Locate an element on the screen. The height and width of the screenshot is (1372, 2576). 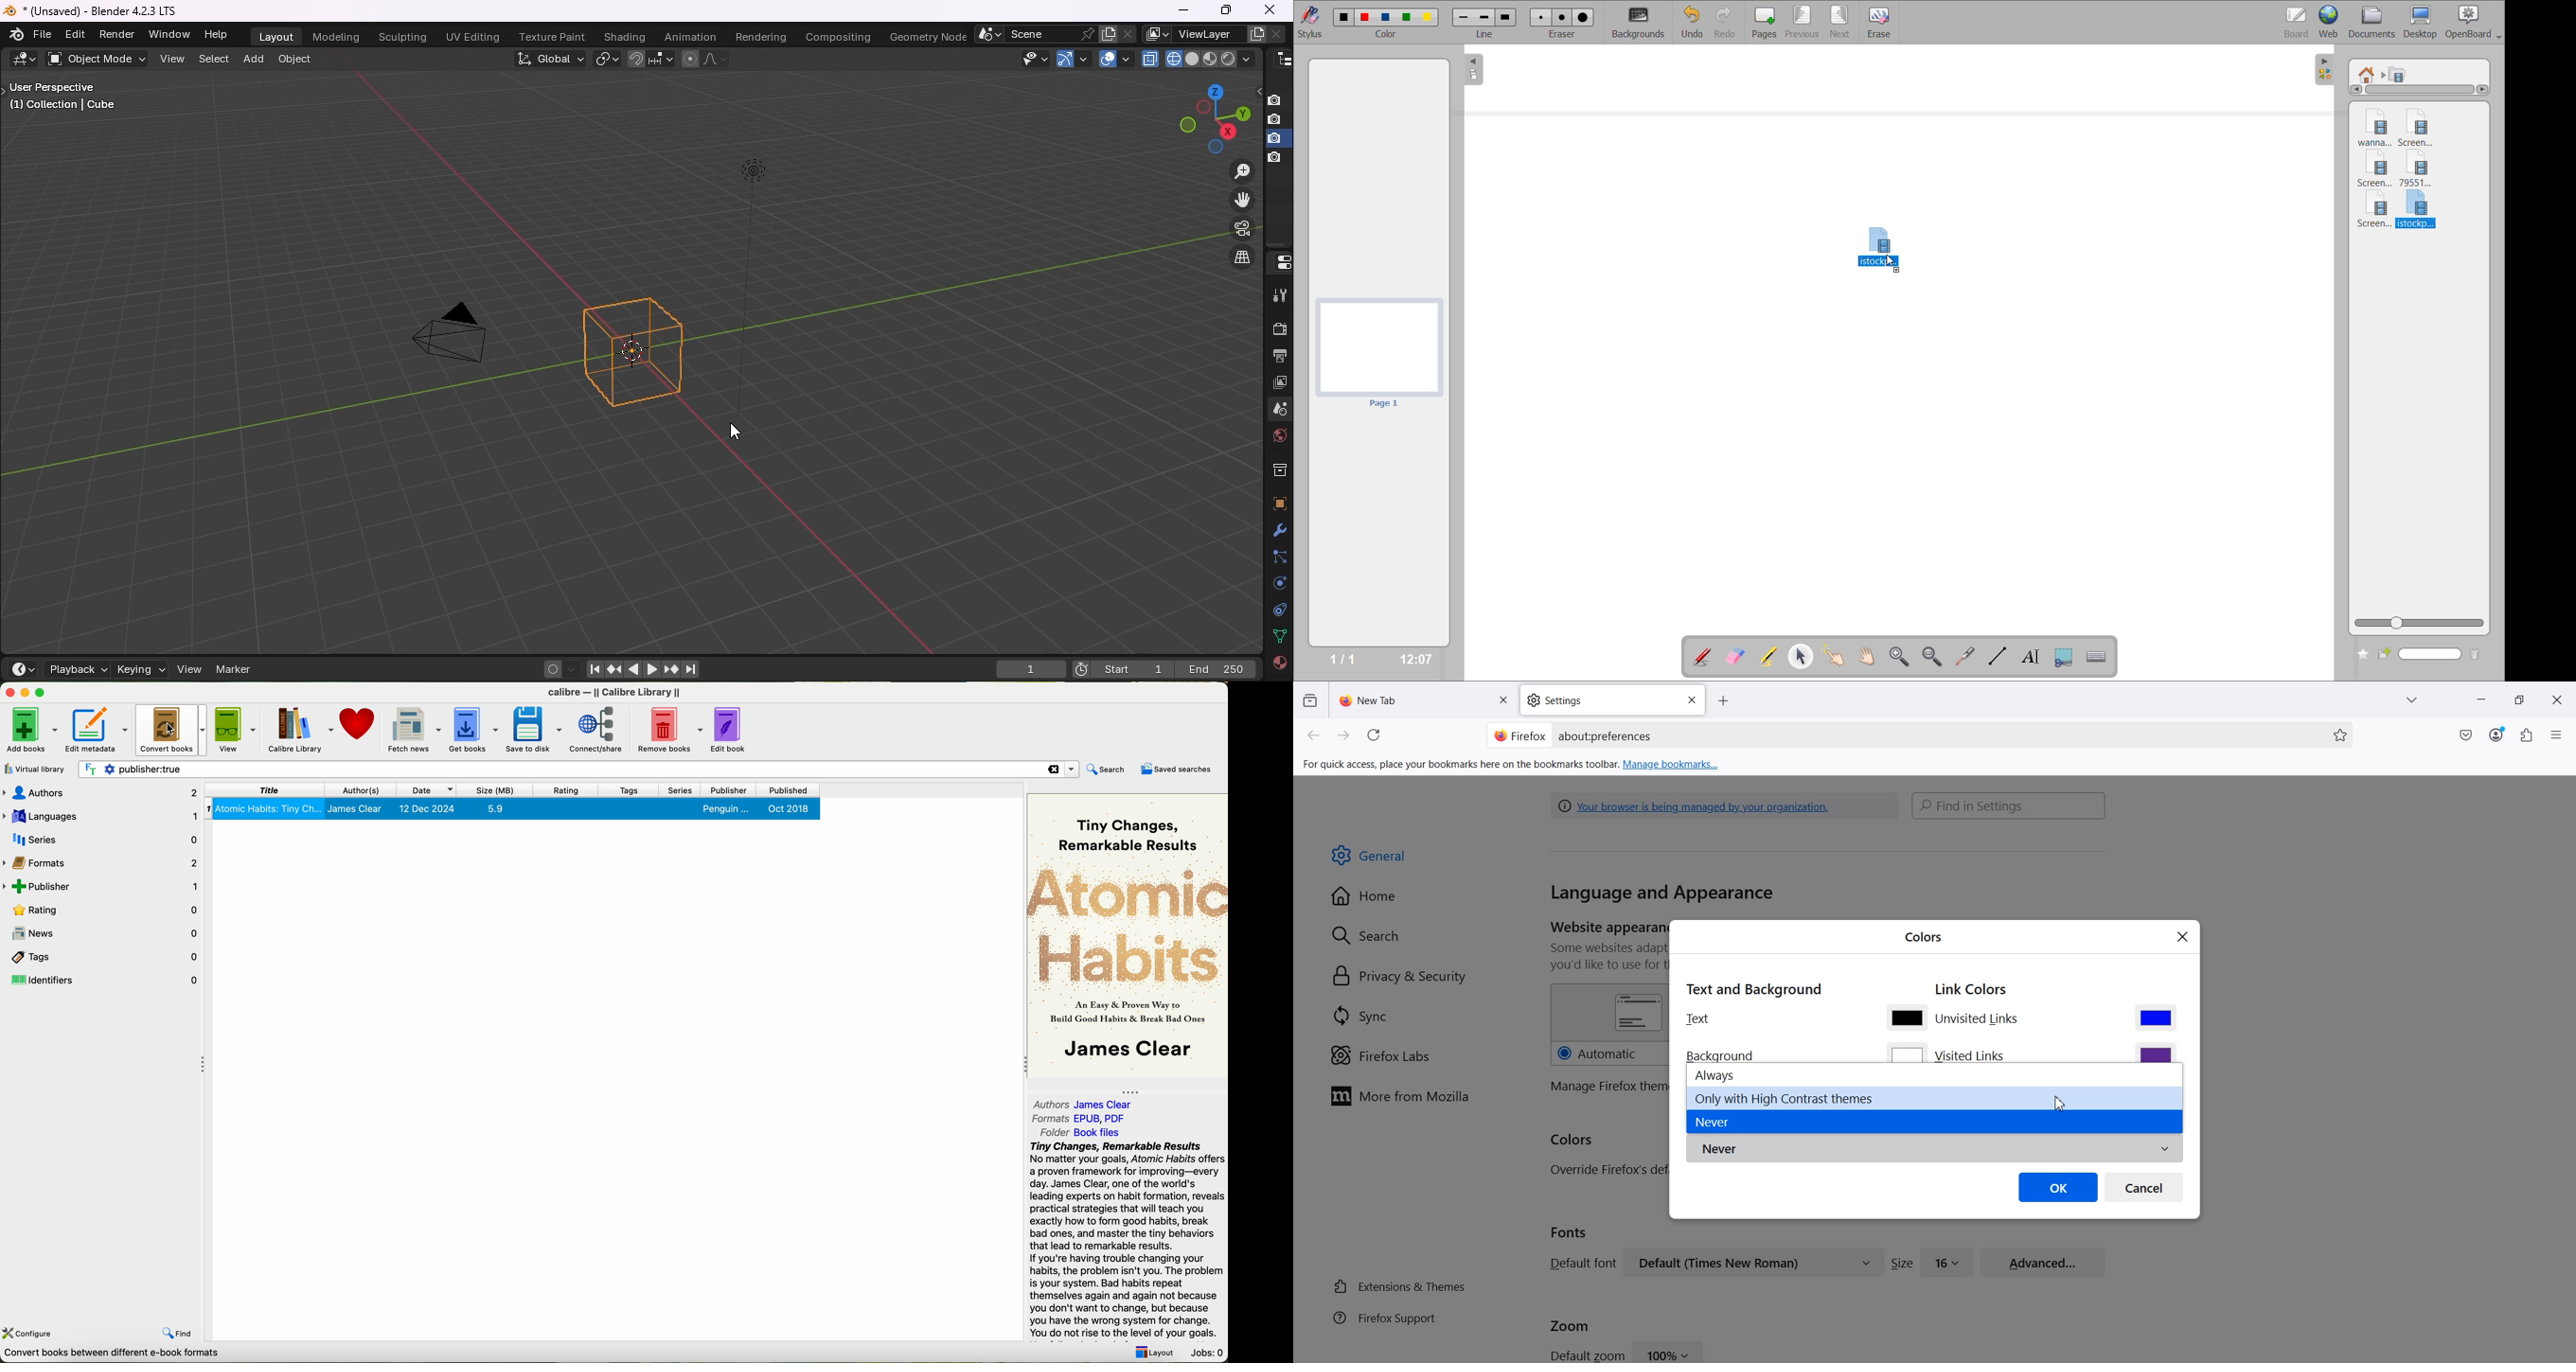
Never  is located at coordinates (1934, 1149).